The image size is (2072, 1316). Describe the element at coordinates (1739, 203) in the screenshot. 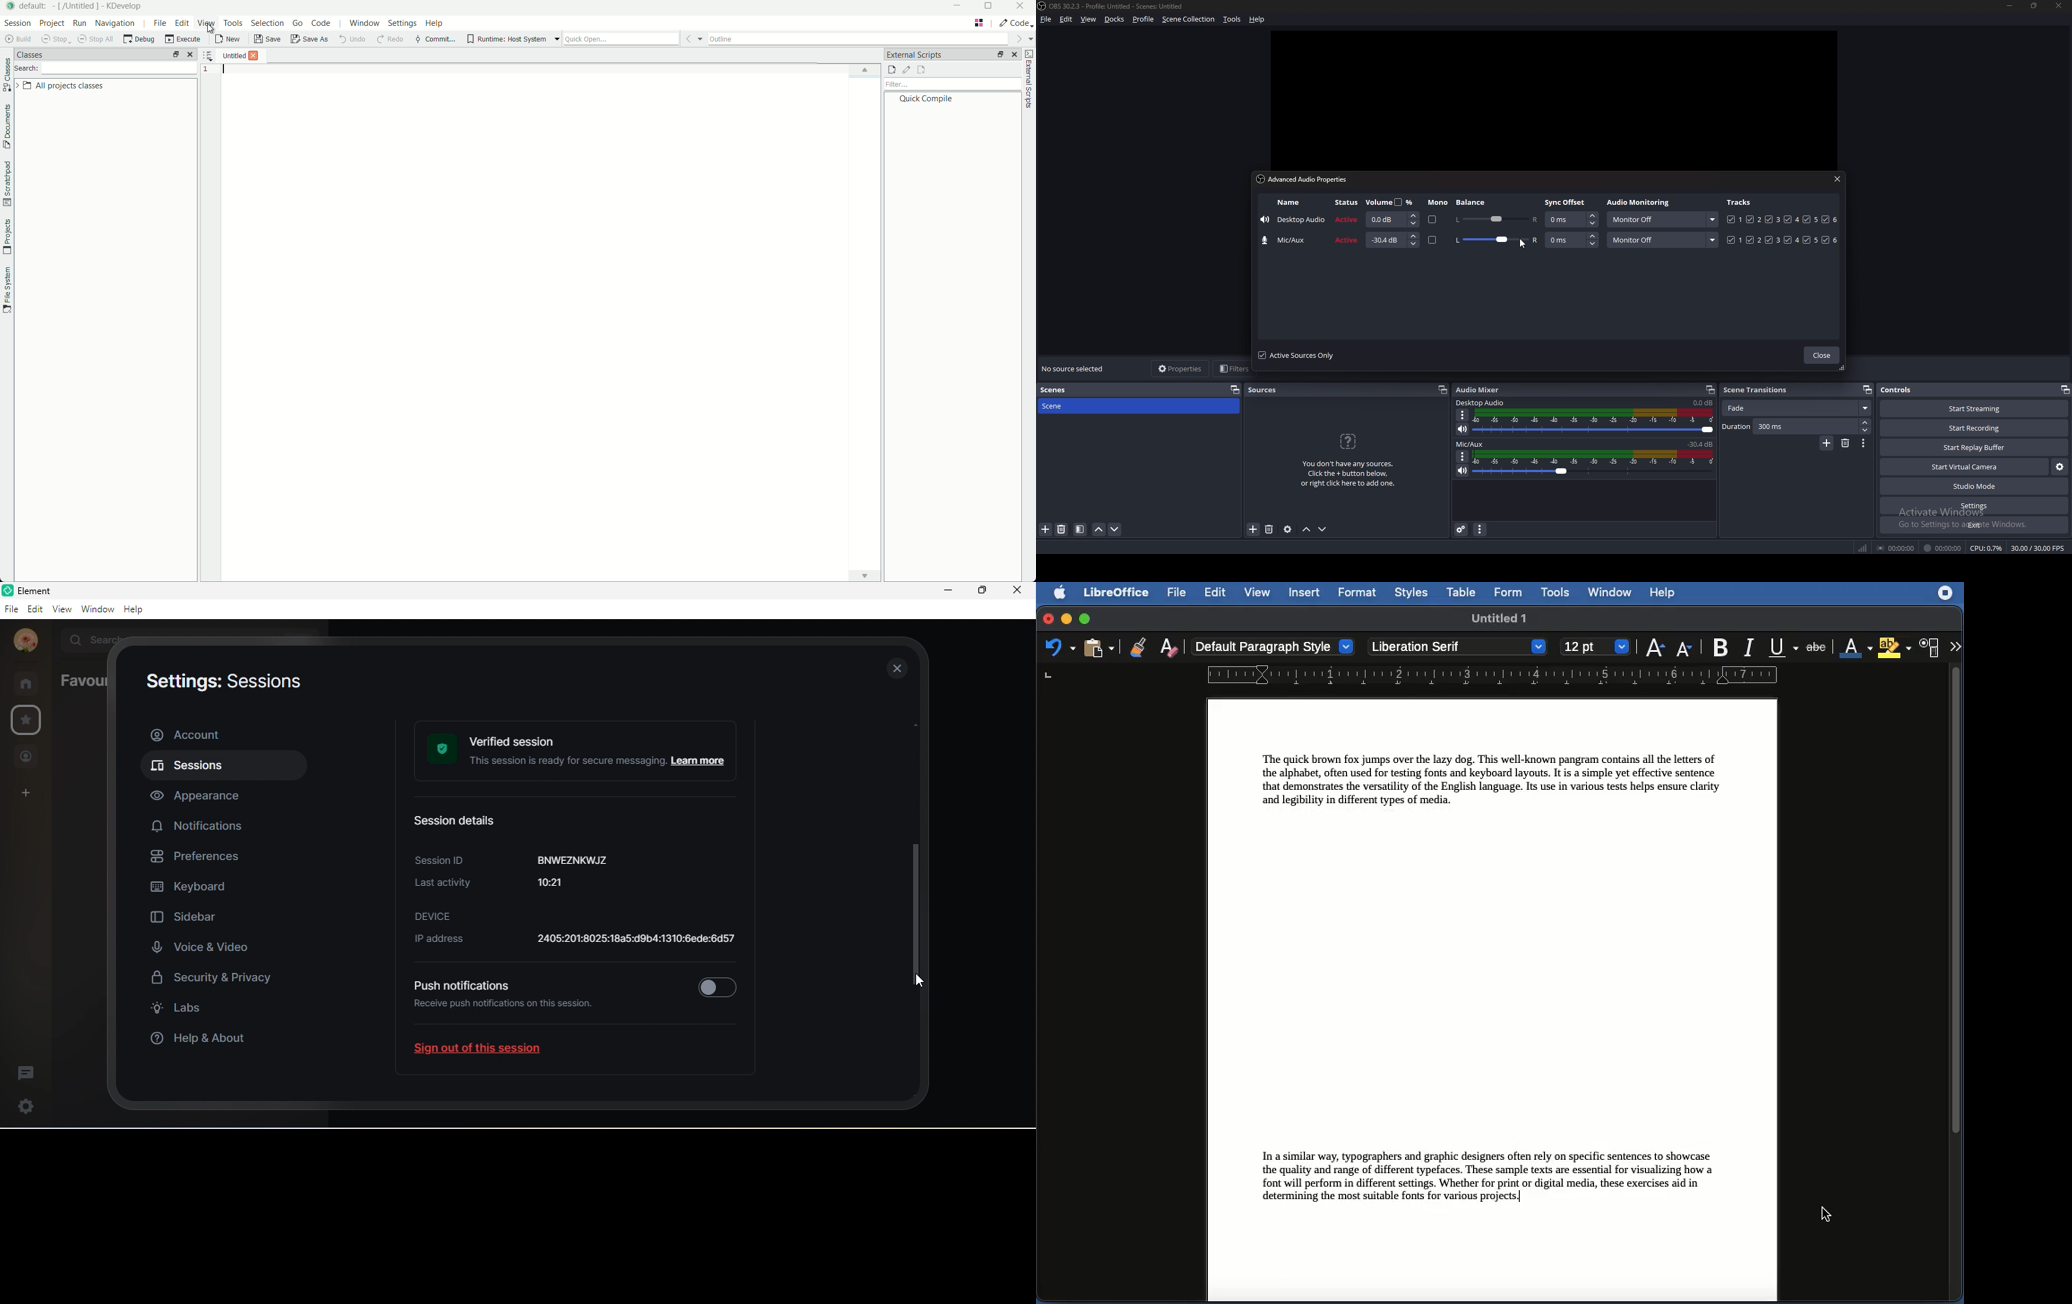

I see `tracks` at that location.